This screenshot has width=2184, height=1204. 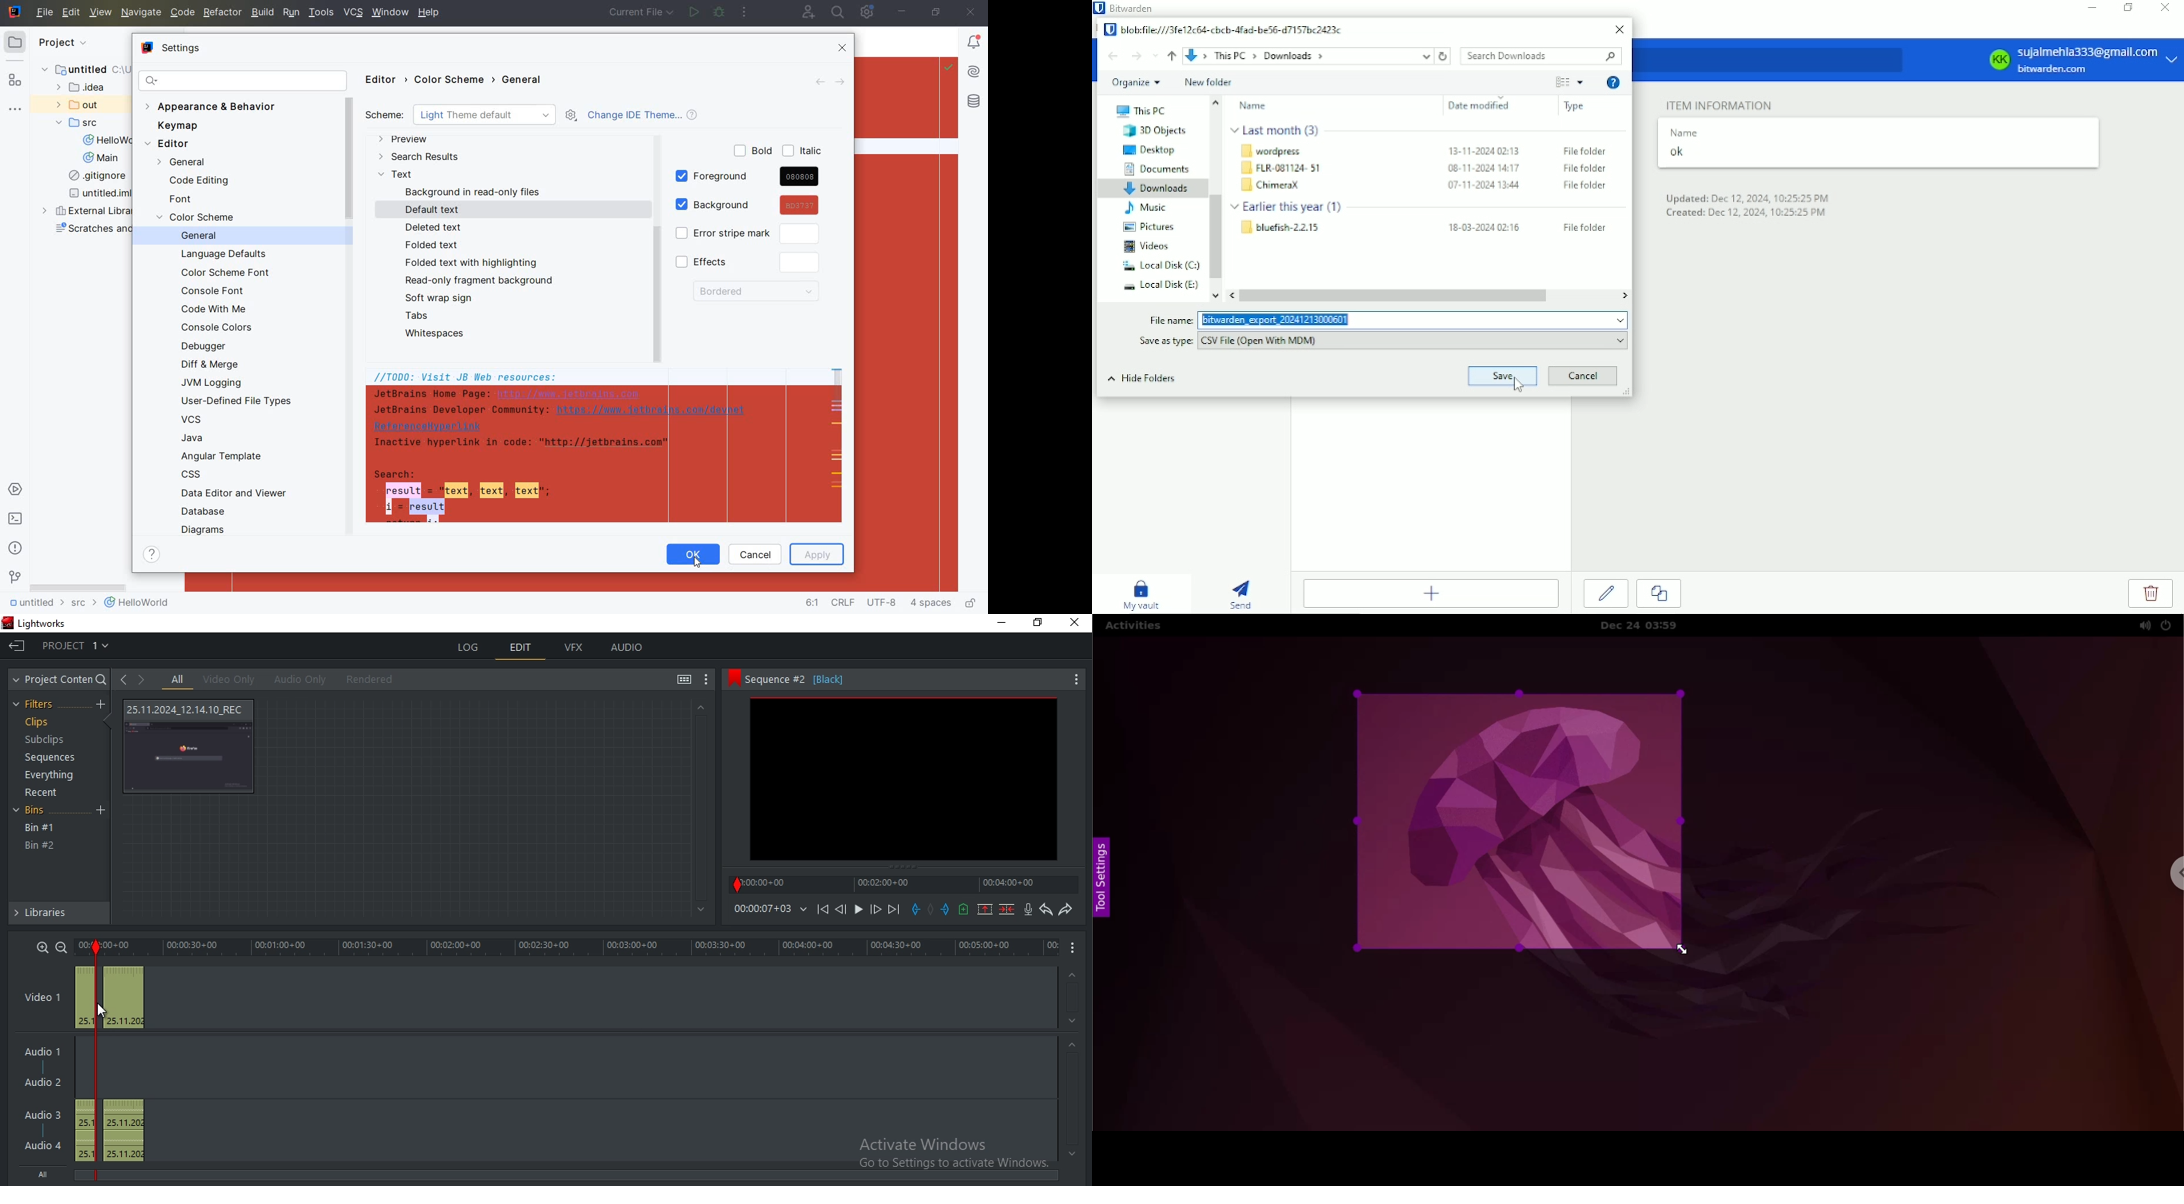 What do you see at coordinates (1745, 214) in the screenshot?
I see `Created: Dec 12, 2024, 10:25:25 PM` at bounding box center [1745, 214].